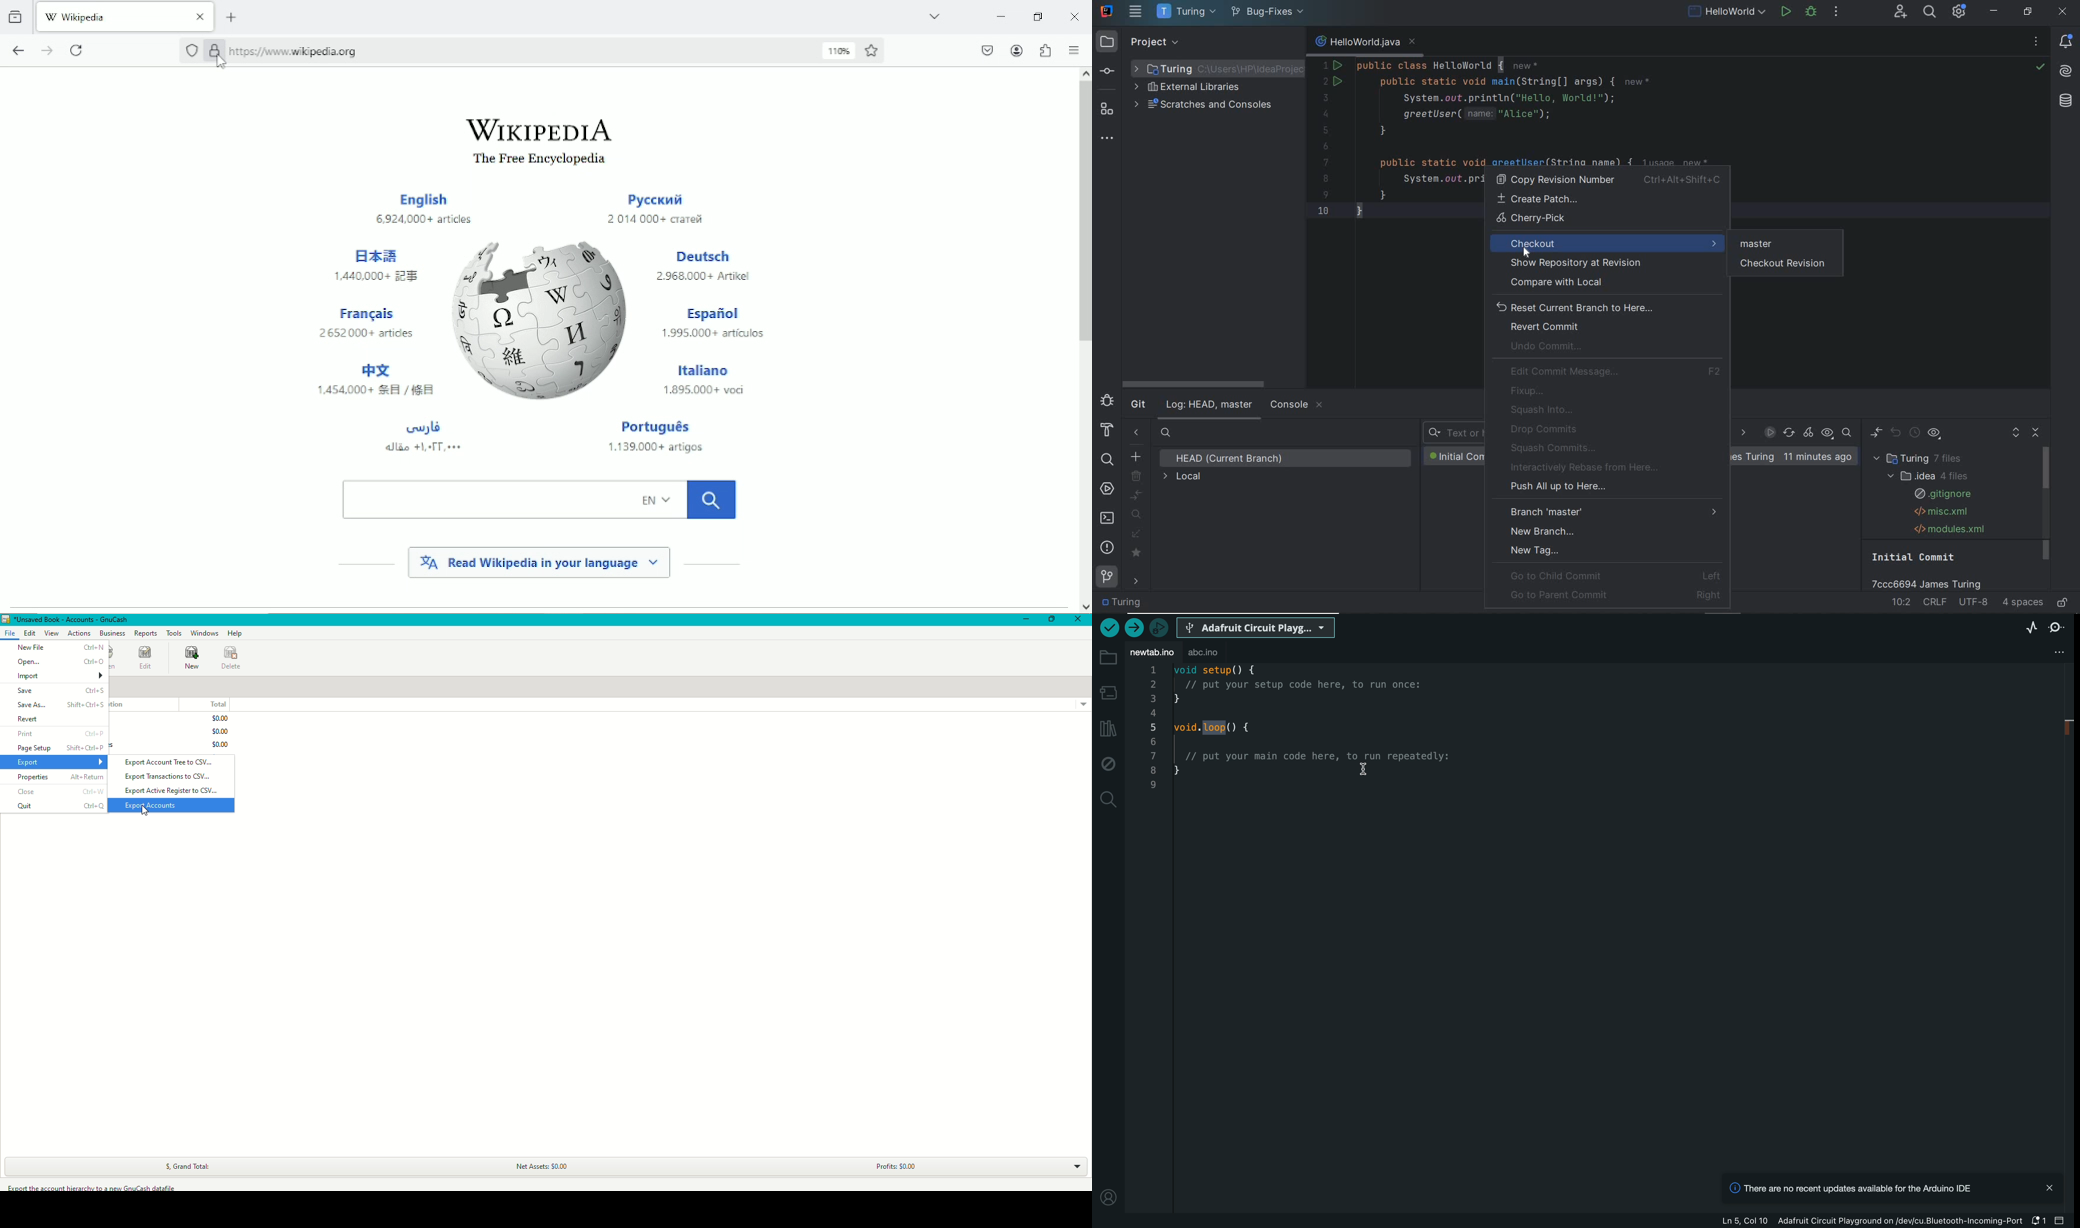  What do you see at coordinates (1527, 252) in the screenshot?
I see `cursor` at bounding box center [1527, 252].